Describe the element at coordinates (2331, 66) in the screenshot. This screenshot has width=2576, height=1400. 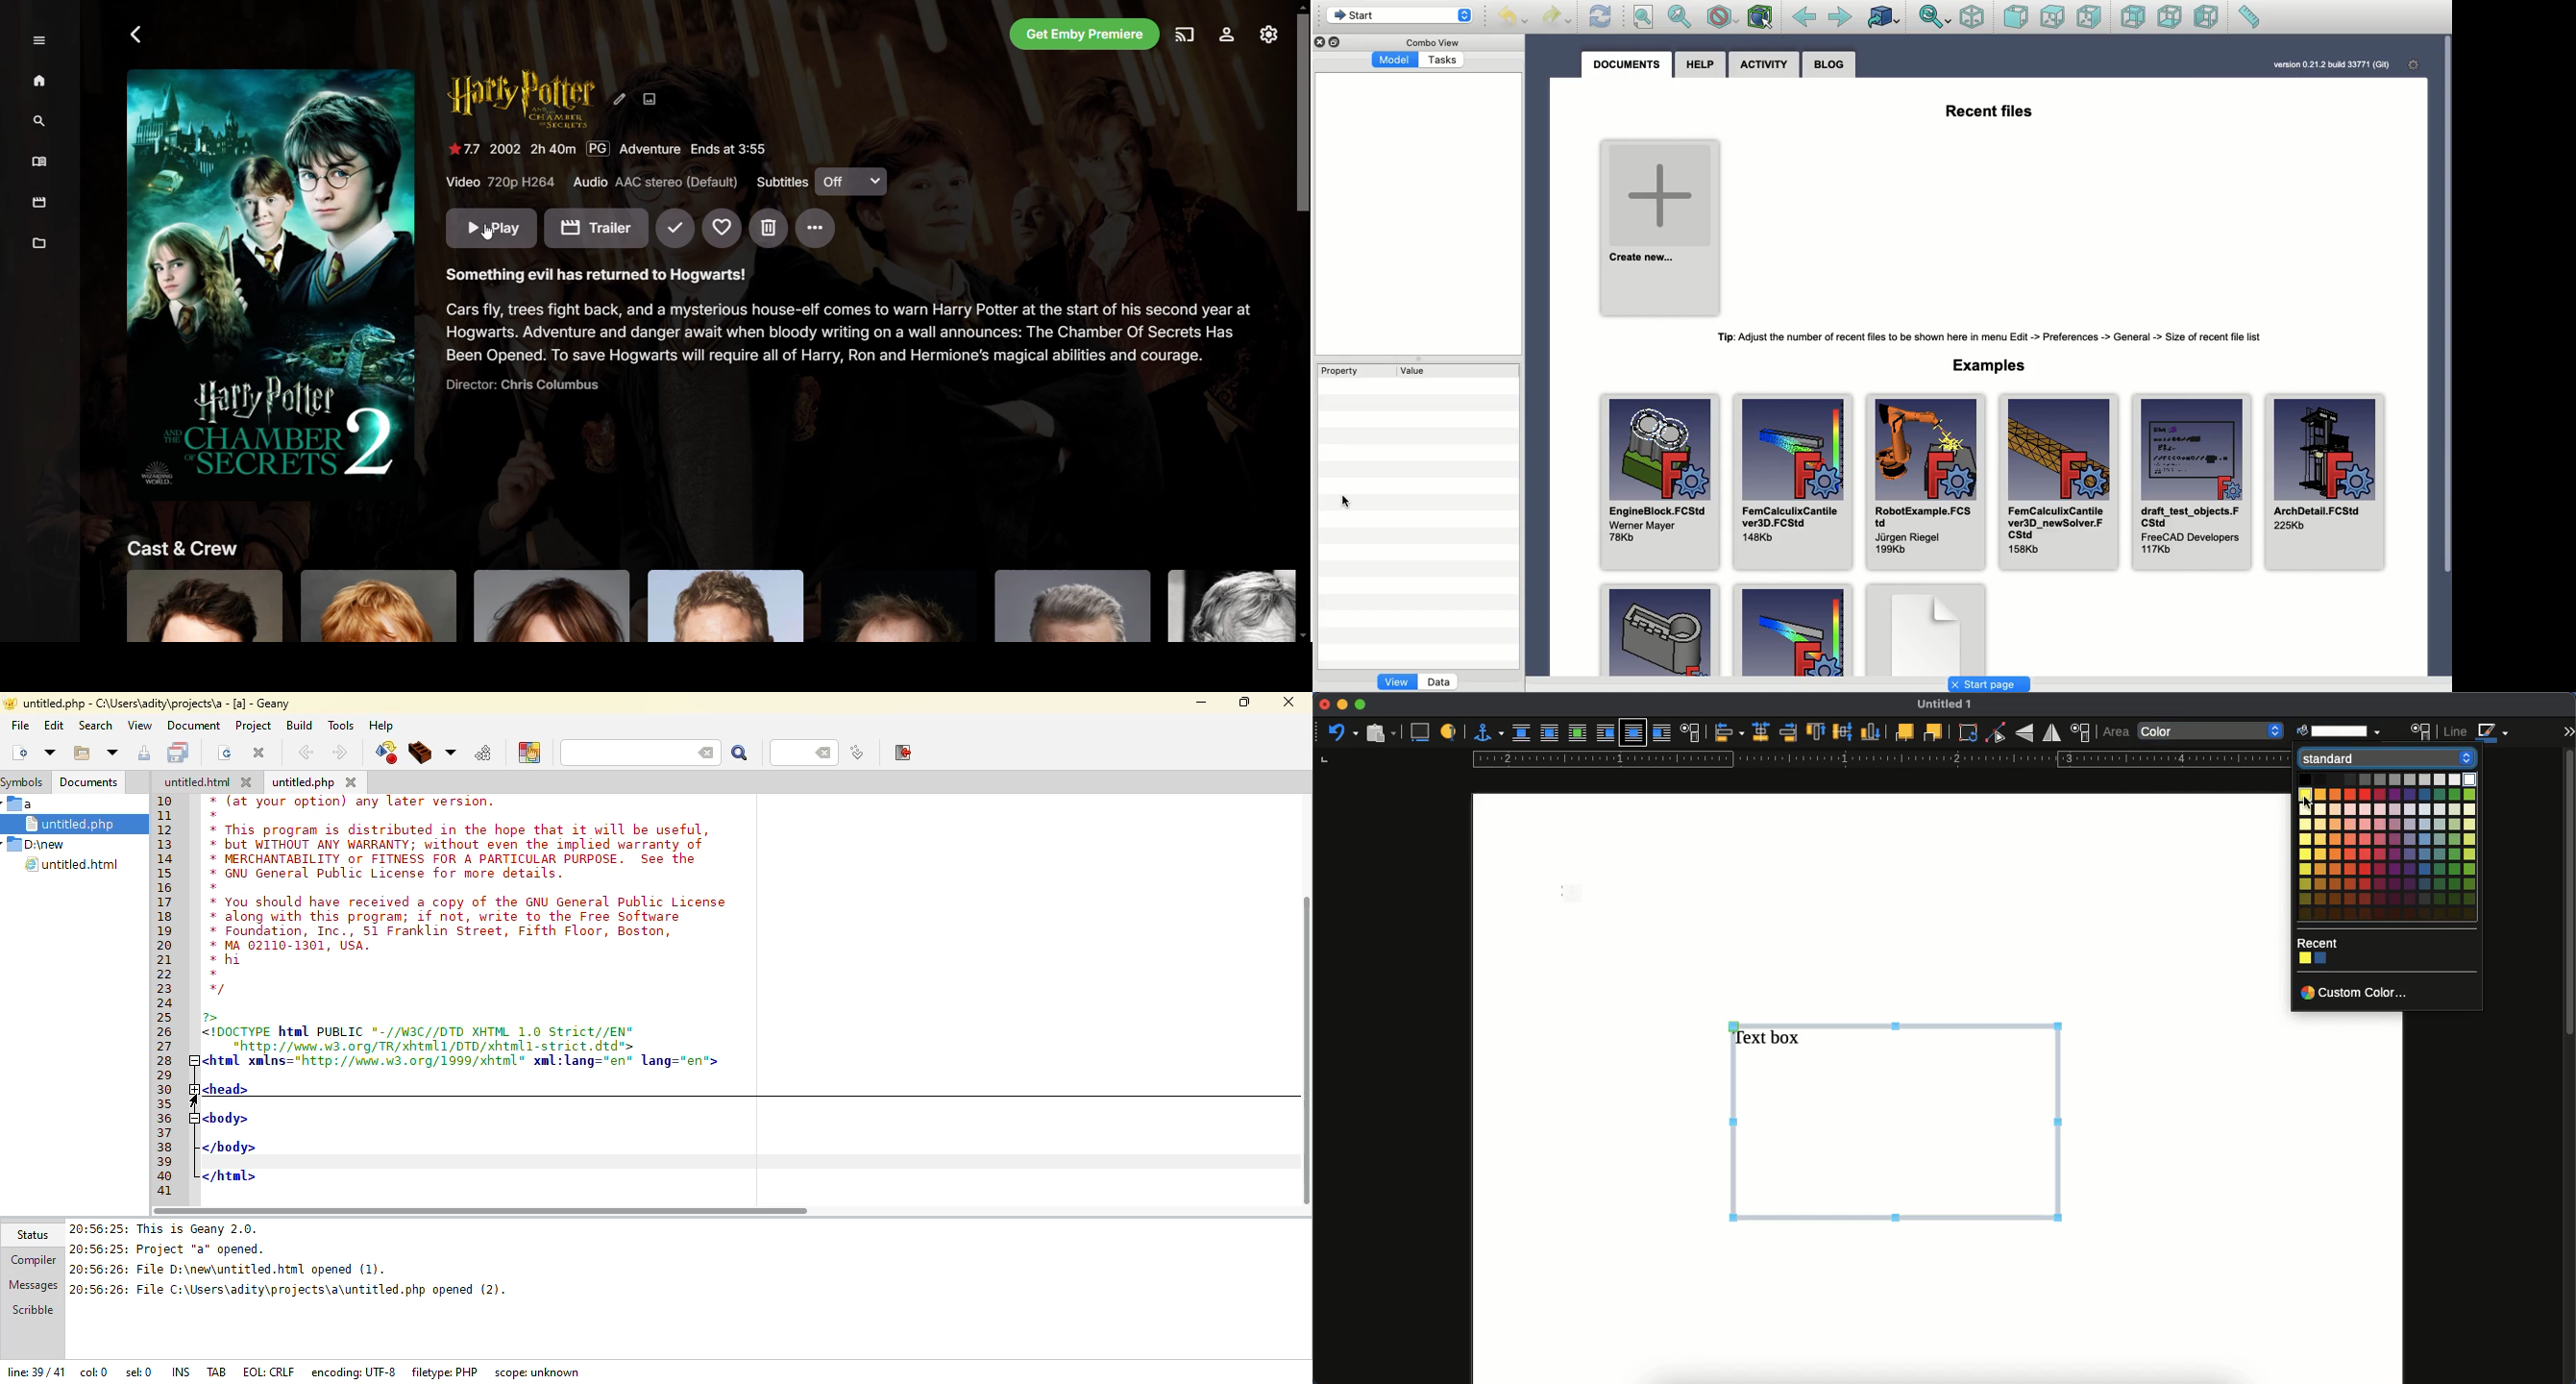
I see `version 0.21.2 build 33771 (GlT)` at that location.